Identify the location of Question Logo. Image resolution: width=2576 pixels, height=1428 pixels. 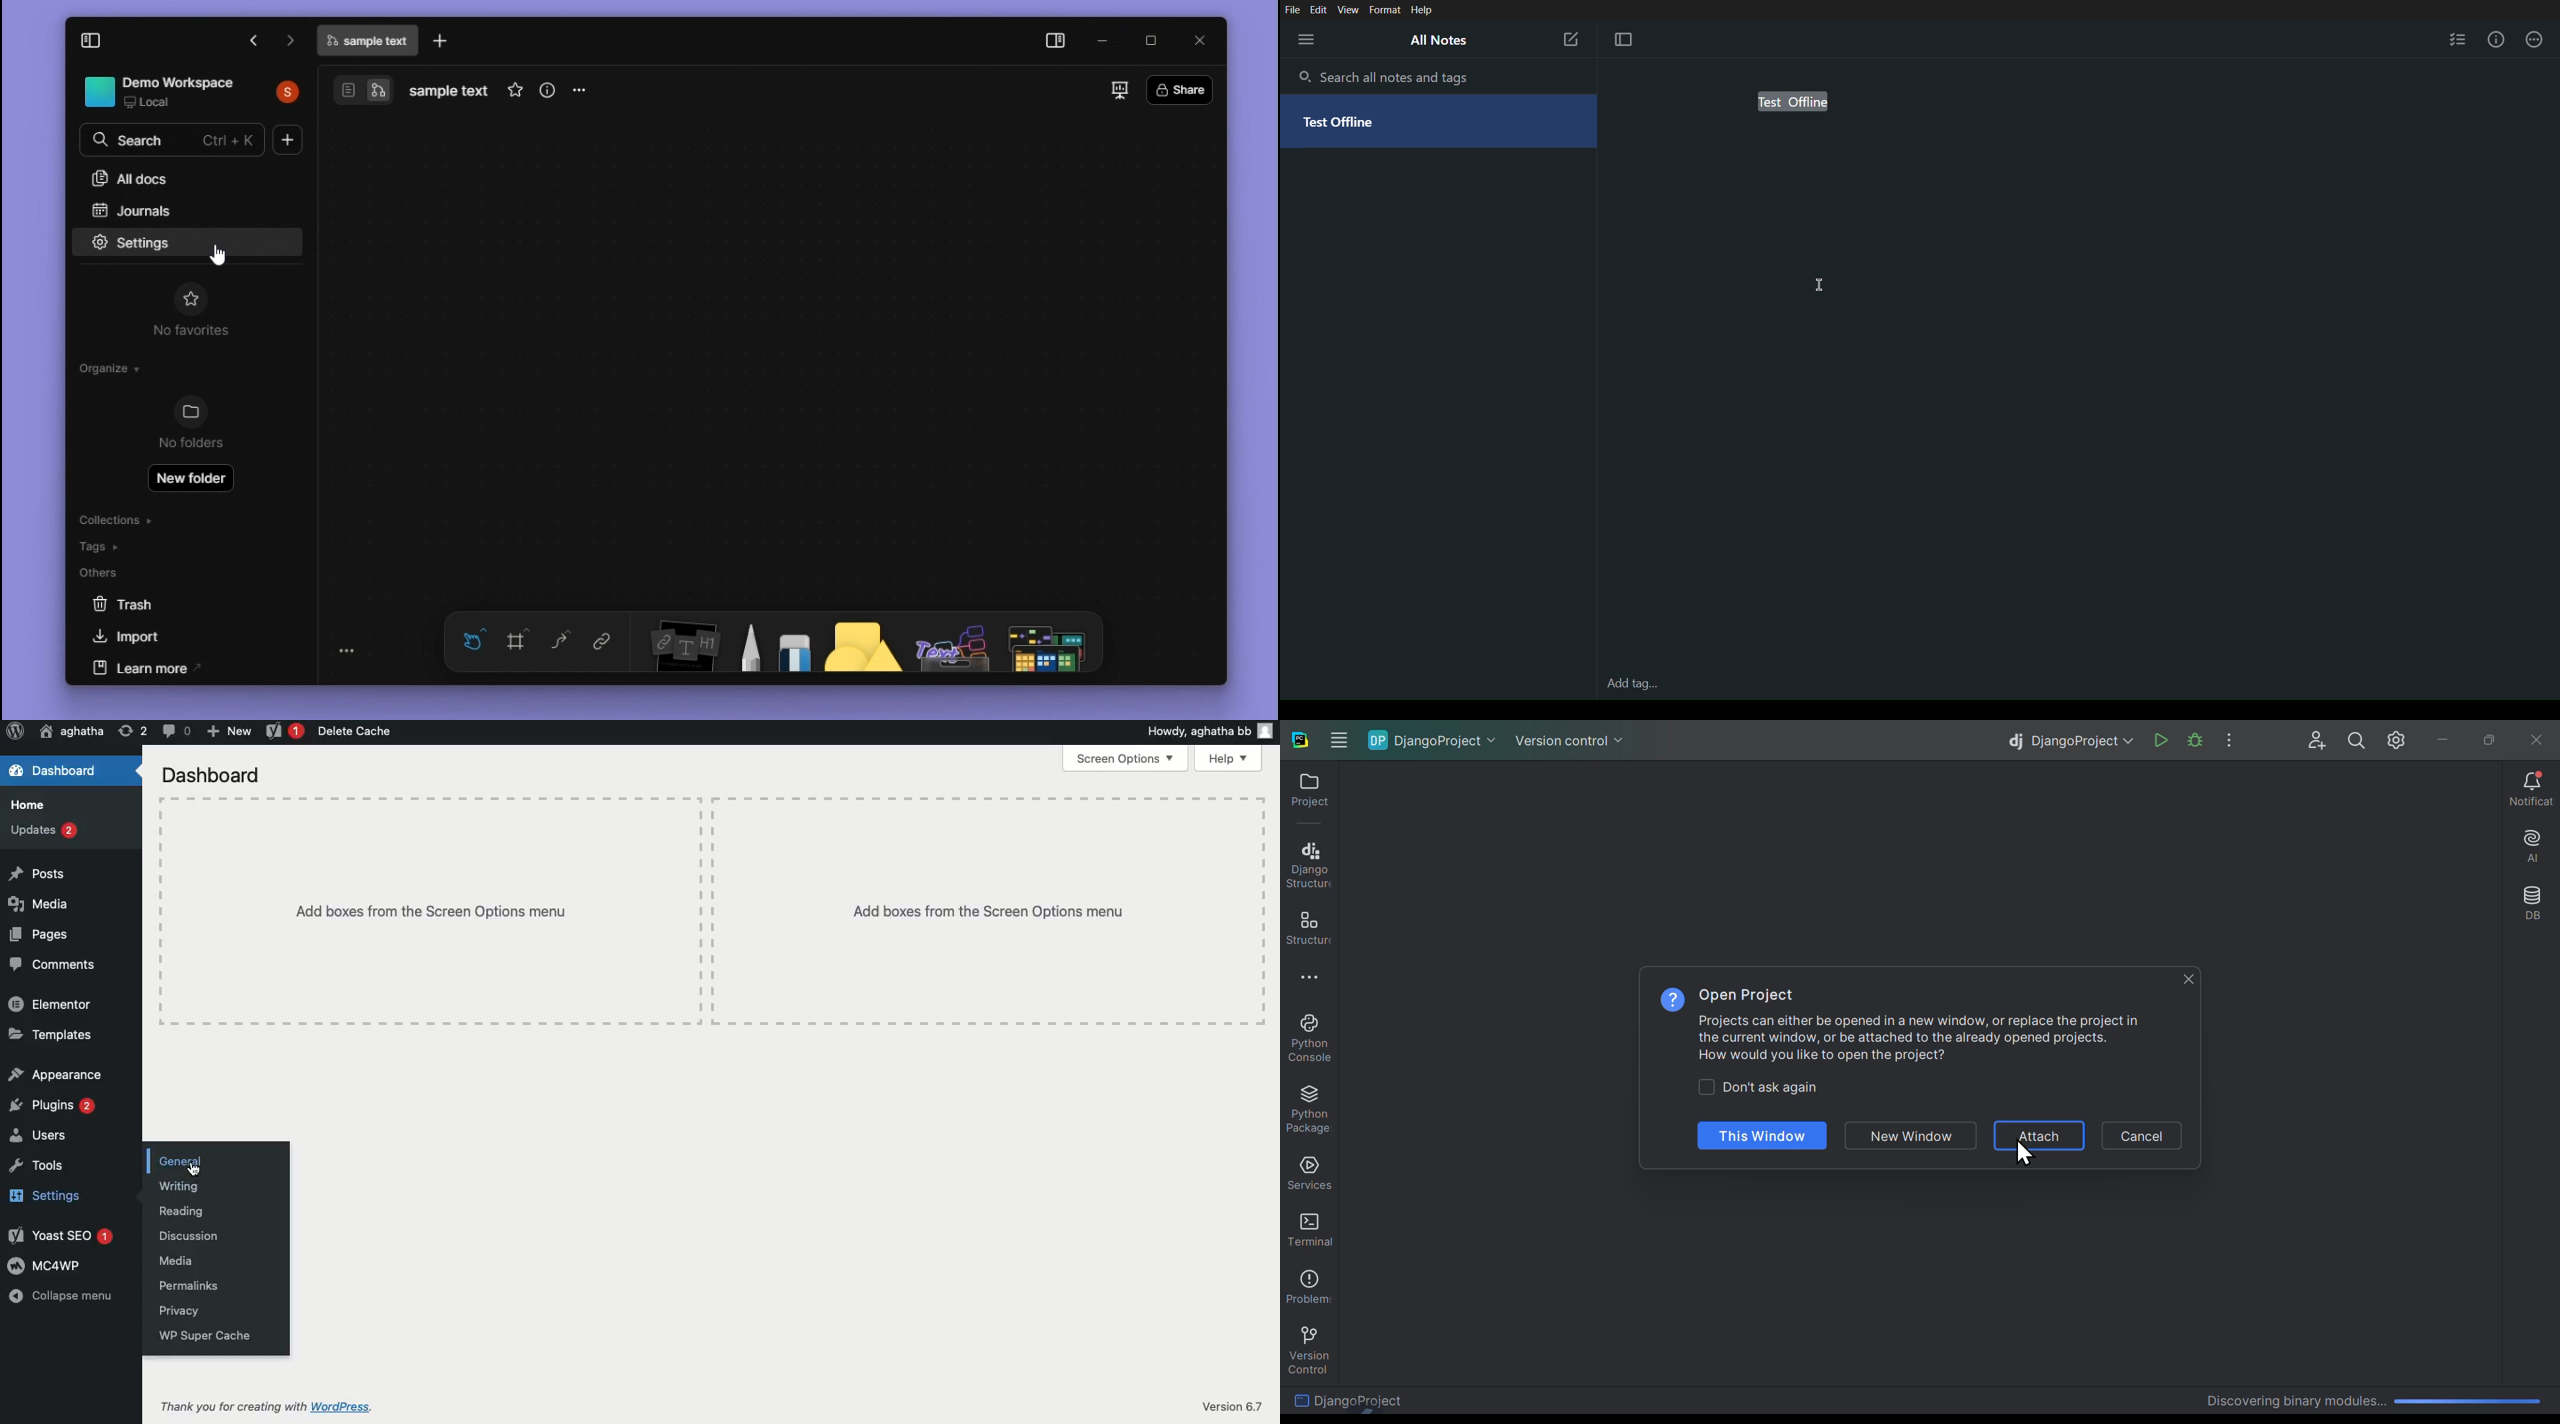
(1667, 1000).